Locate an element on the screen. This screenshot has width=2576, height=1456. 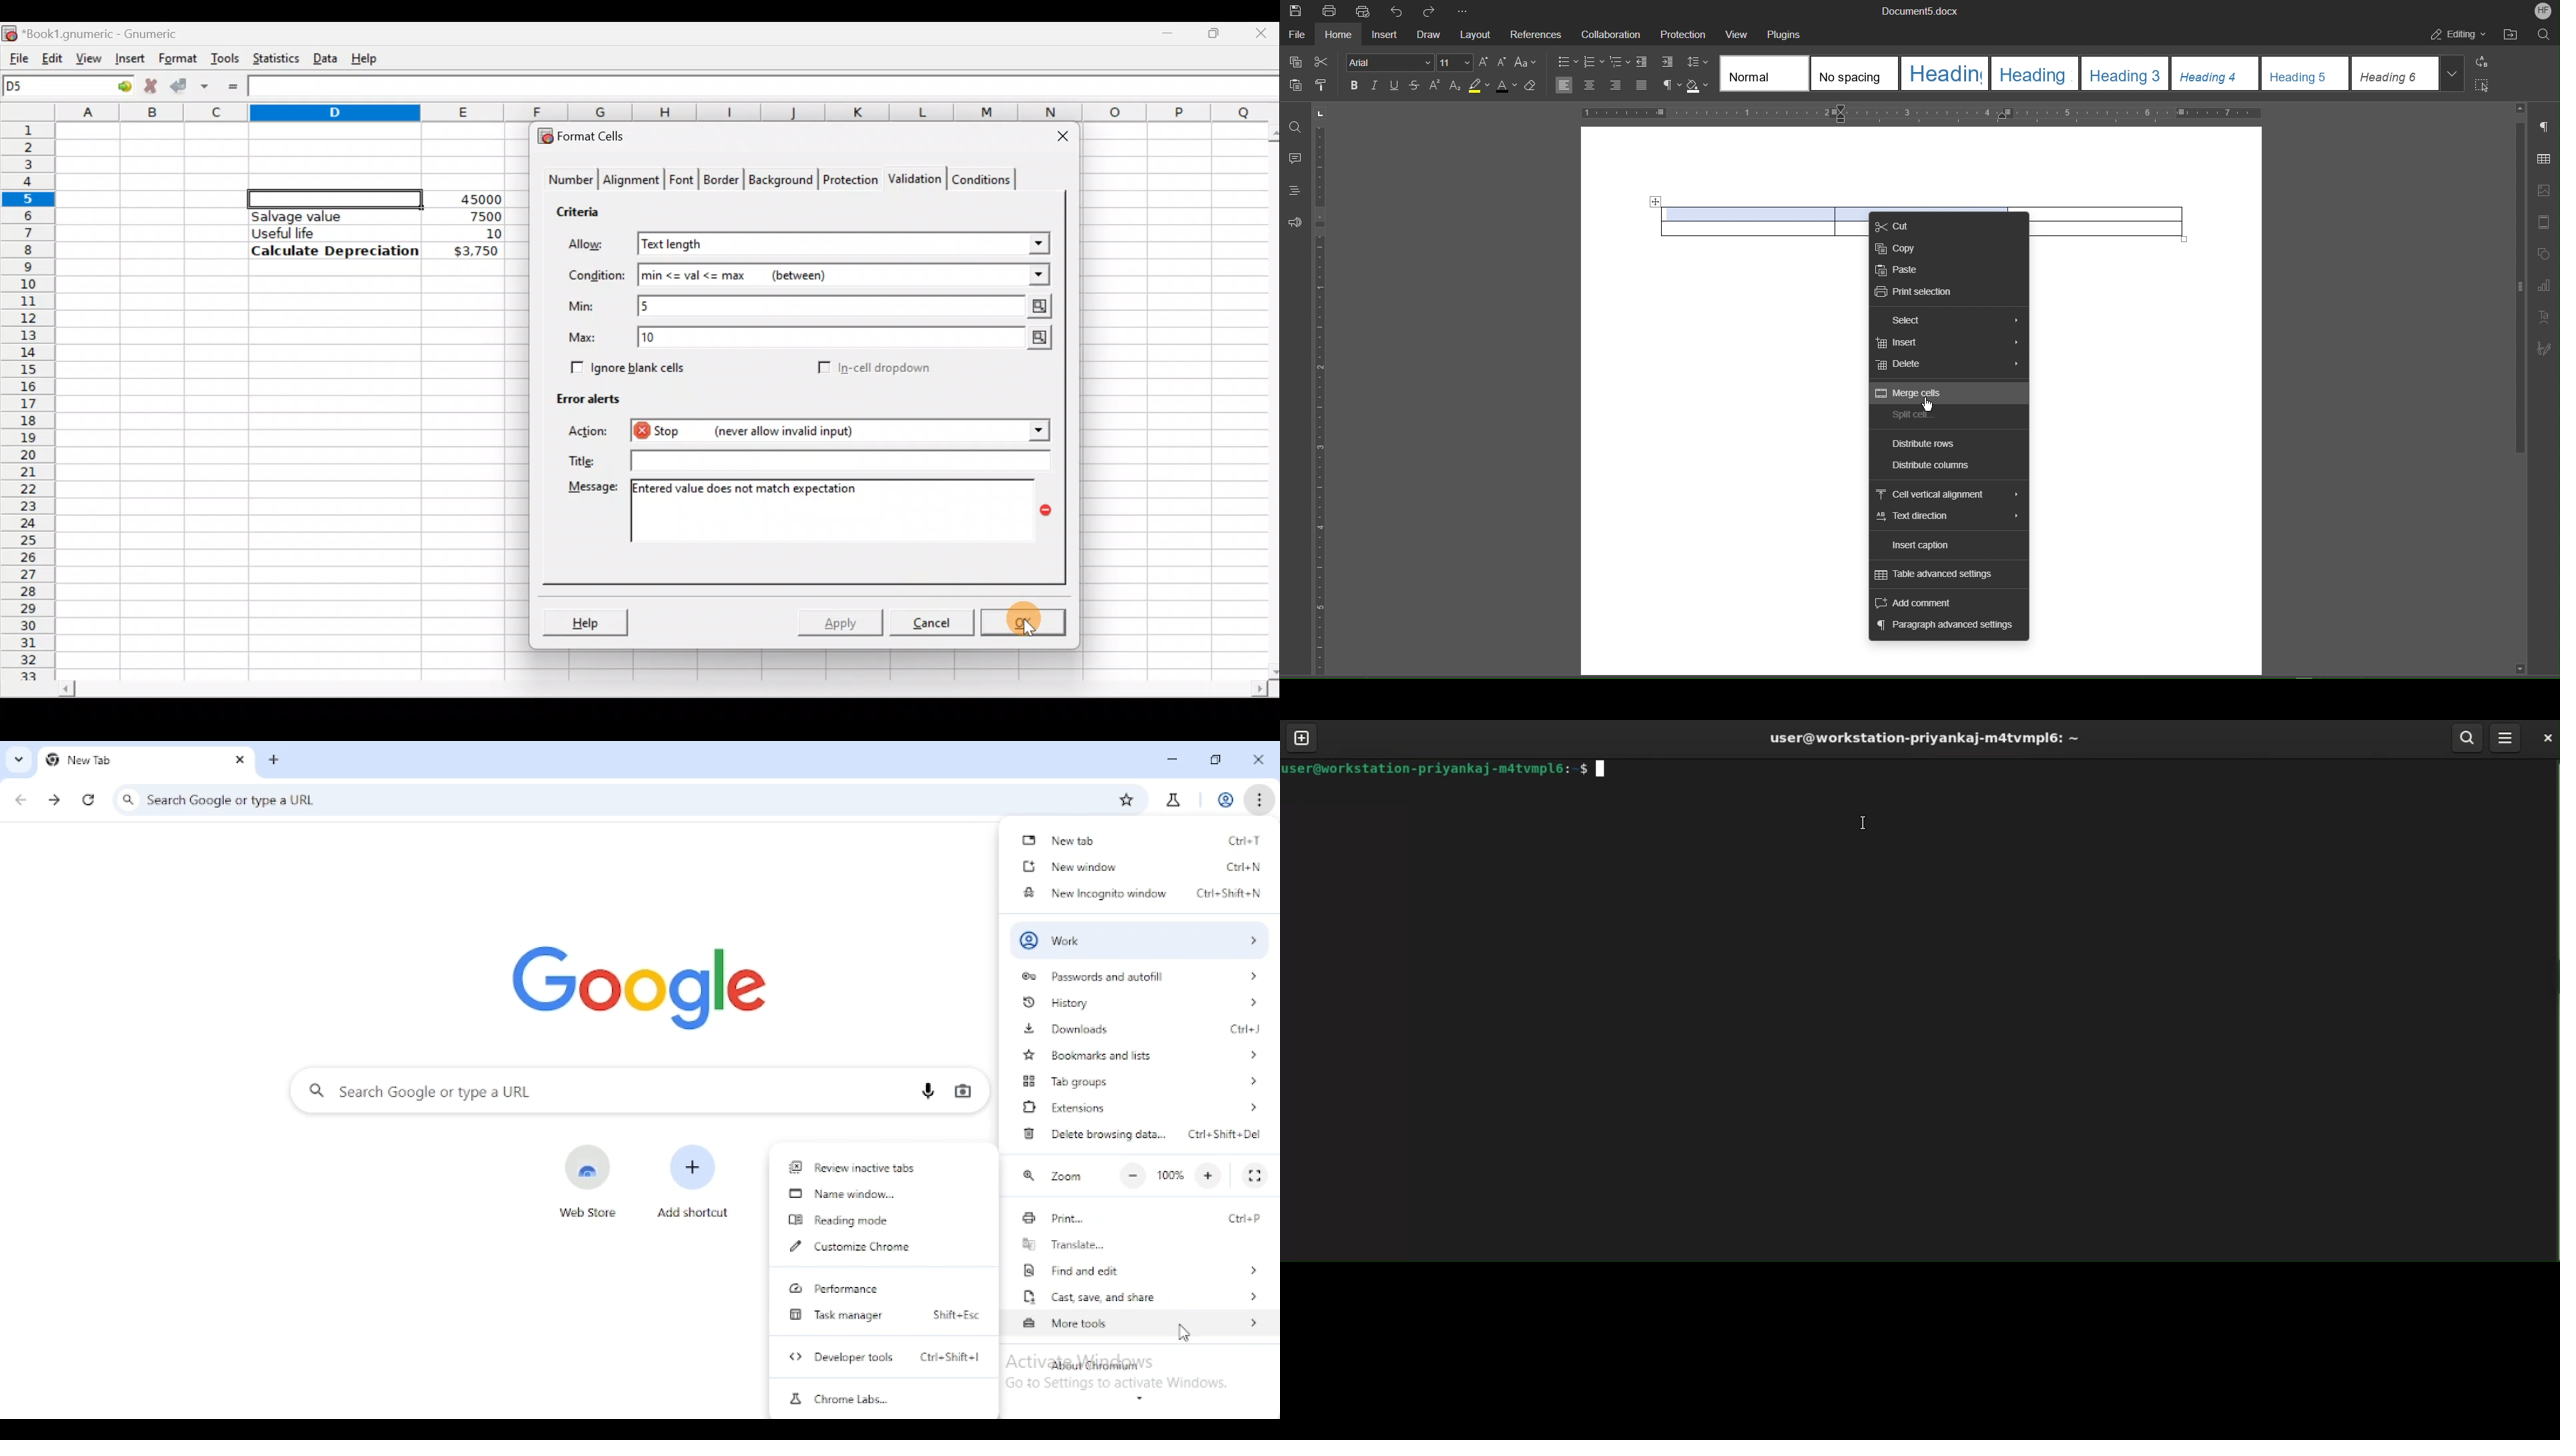
Horizontal Ruler is located at coordinates (1921, 113).